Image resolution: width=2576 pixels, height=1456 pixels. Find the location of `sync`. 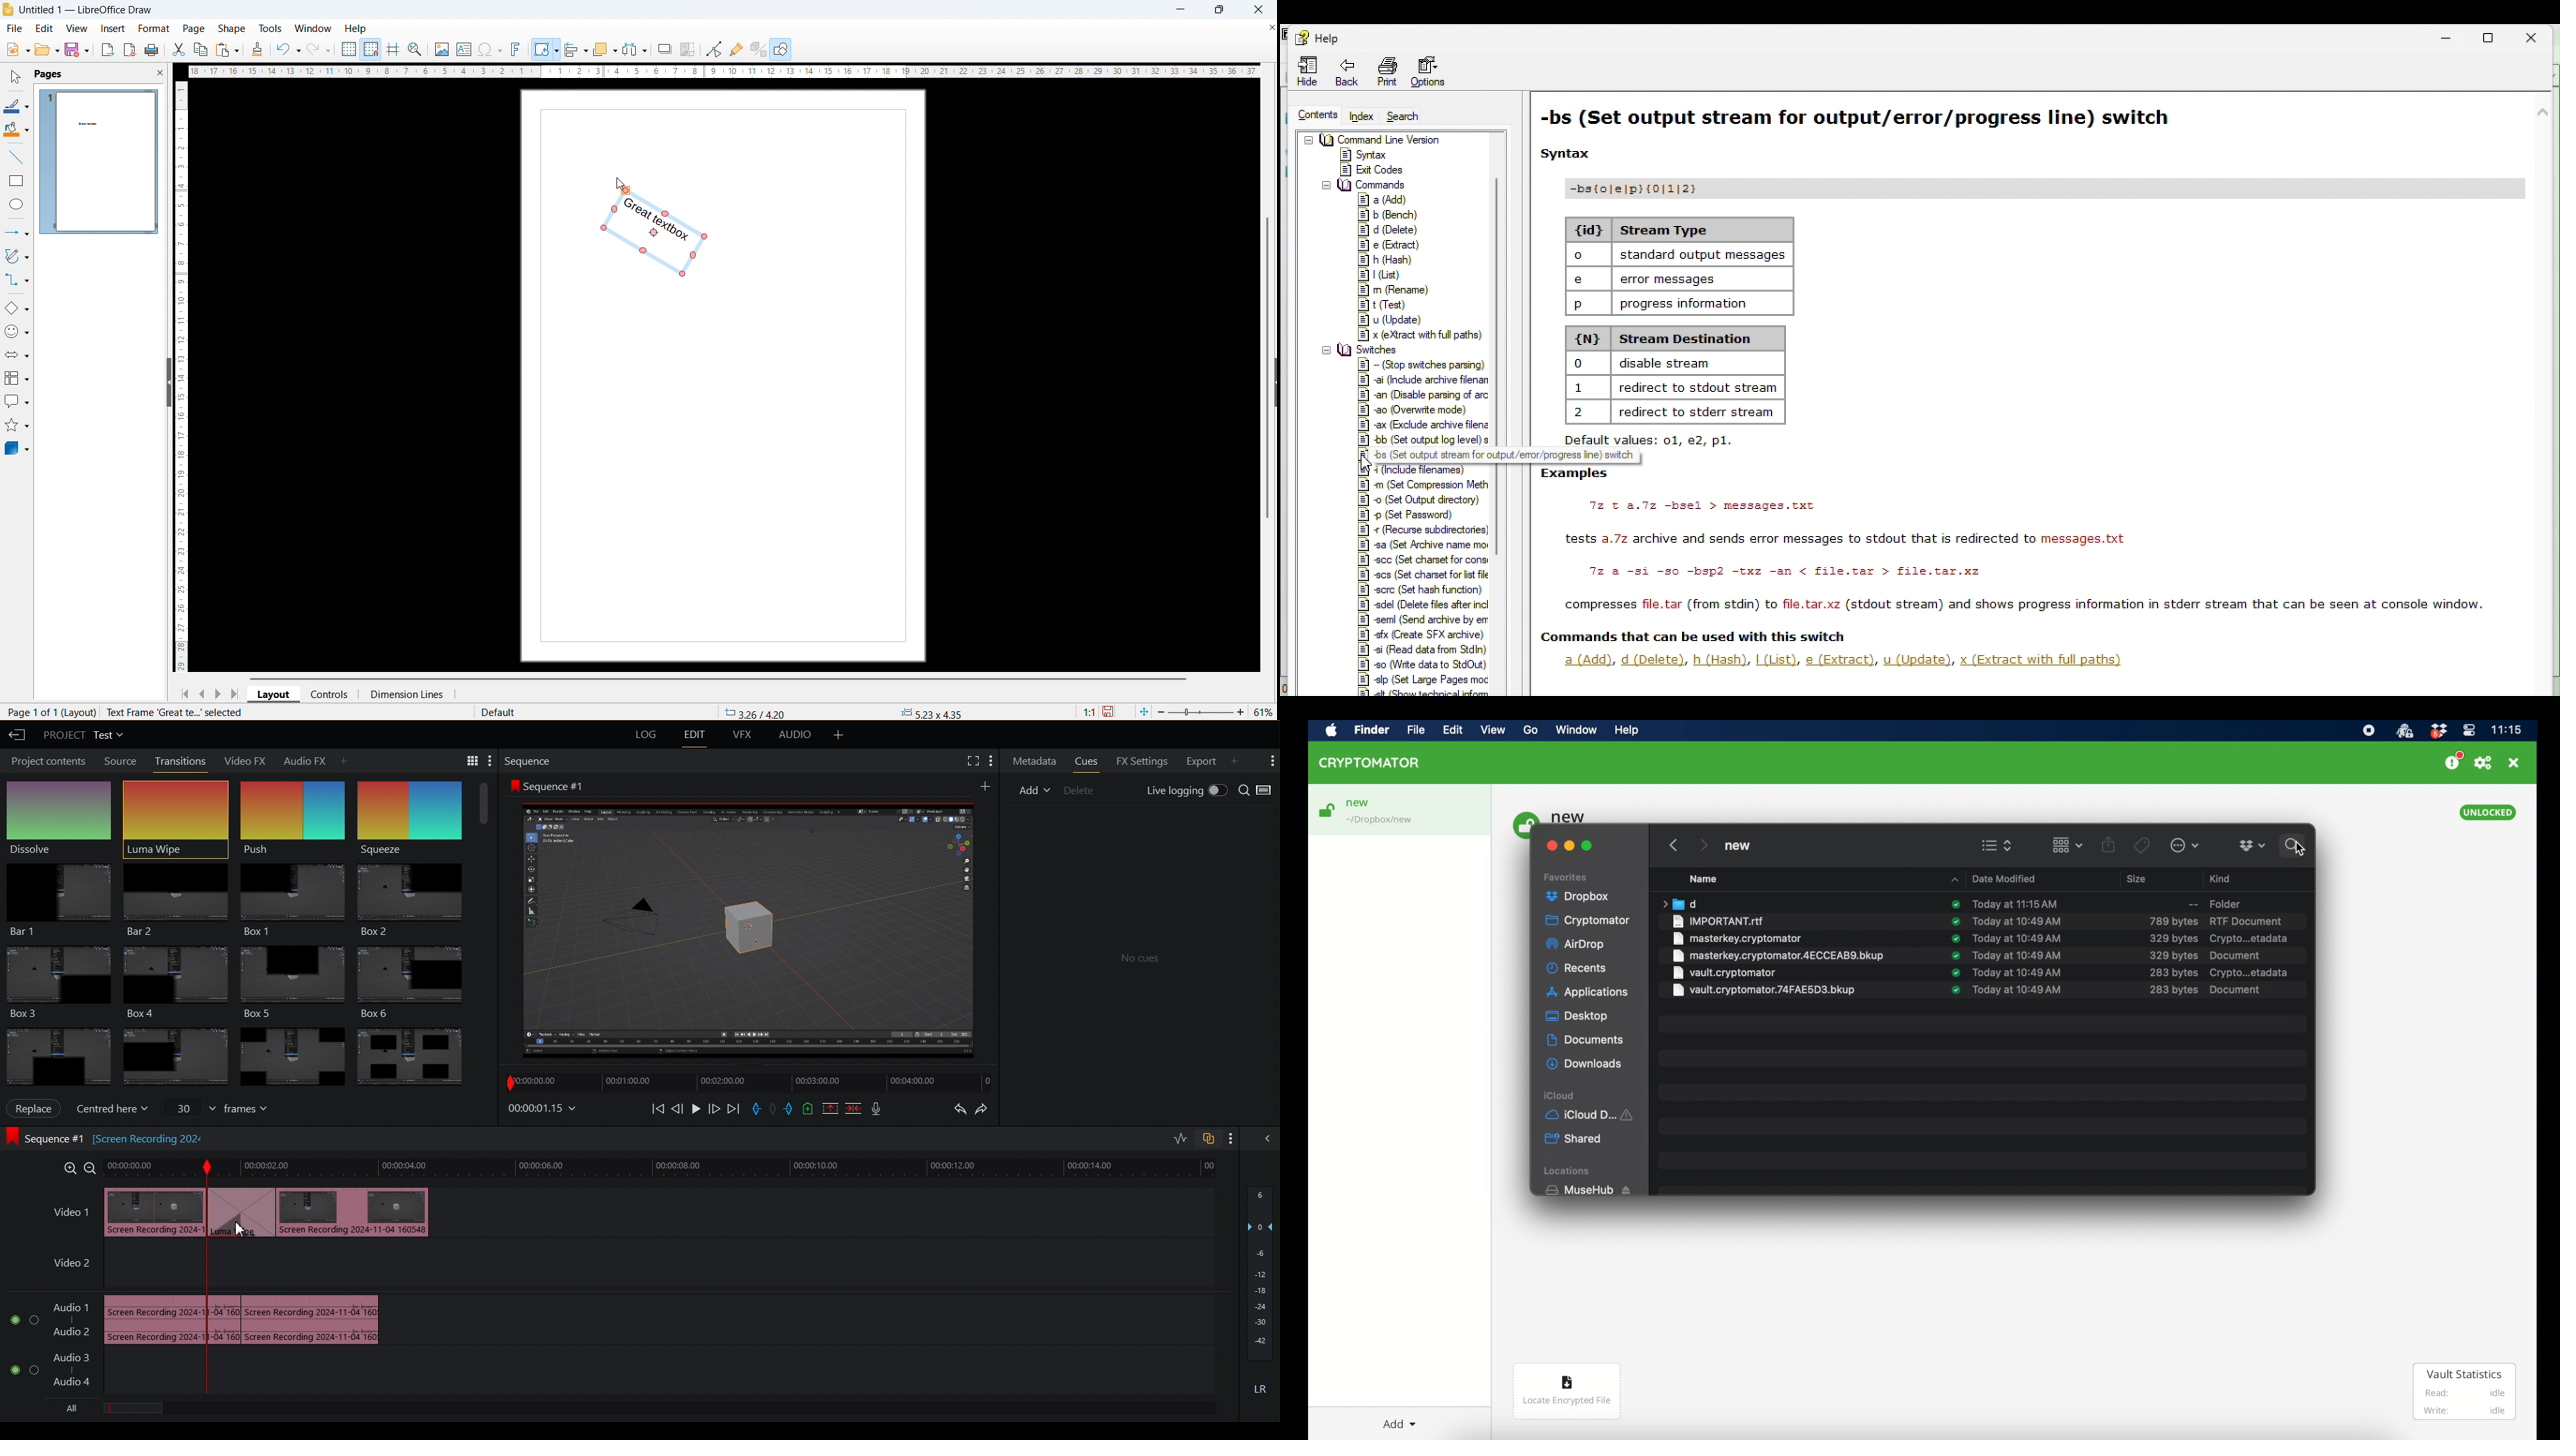

sync is located at coordinates (1954, 905).